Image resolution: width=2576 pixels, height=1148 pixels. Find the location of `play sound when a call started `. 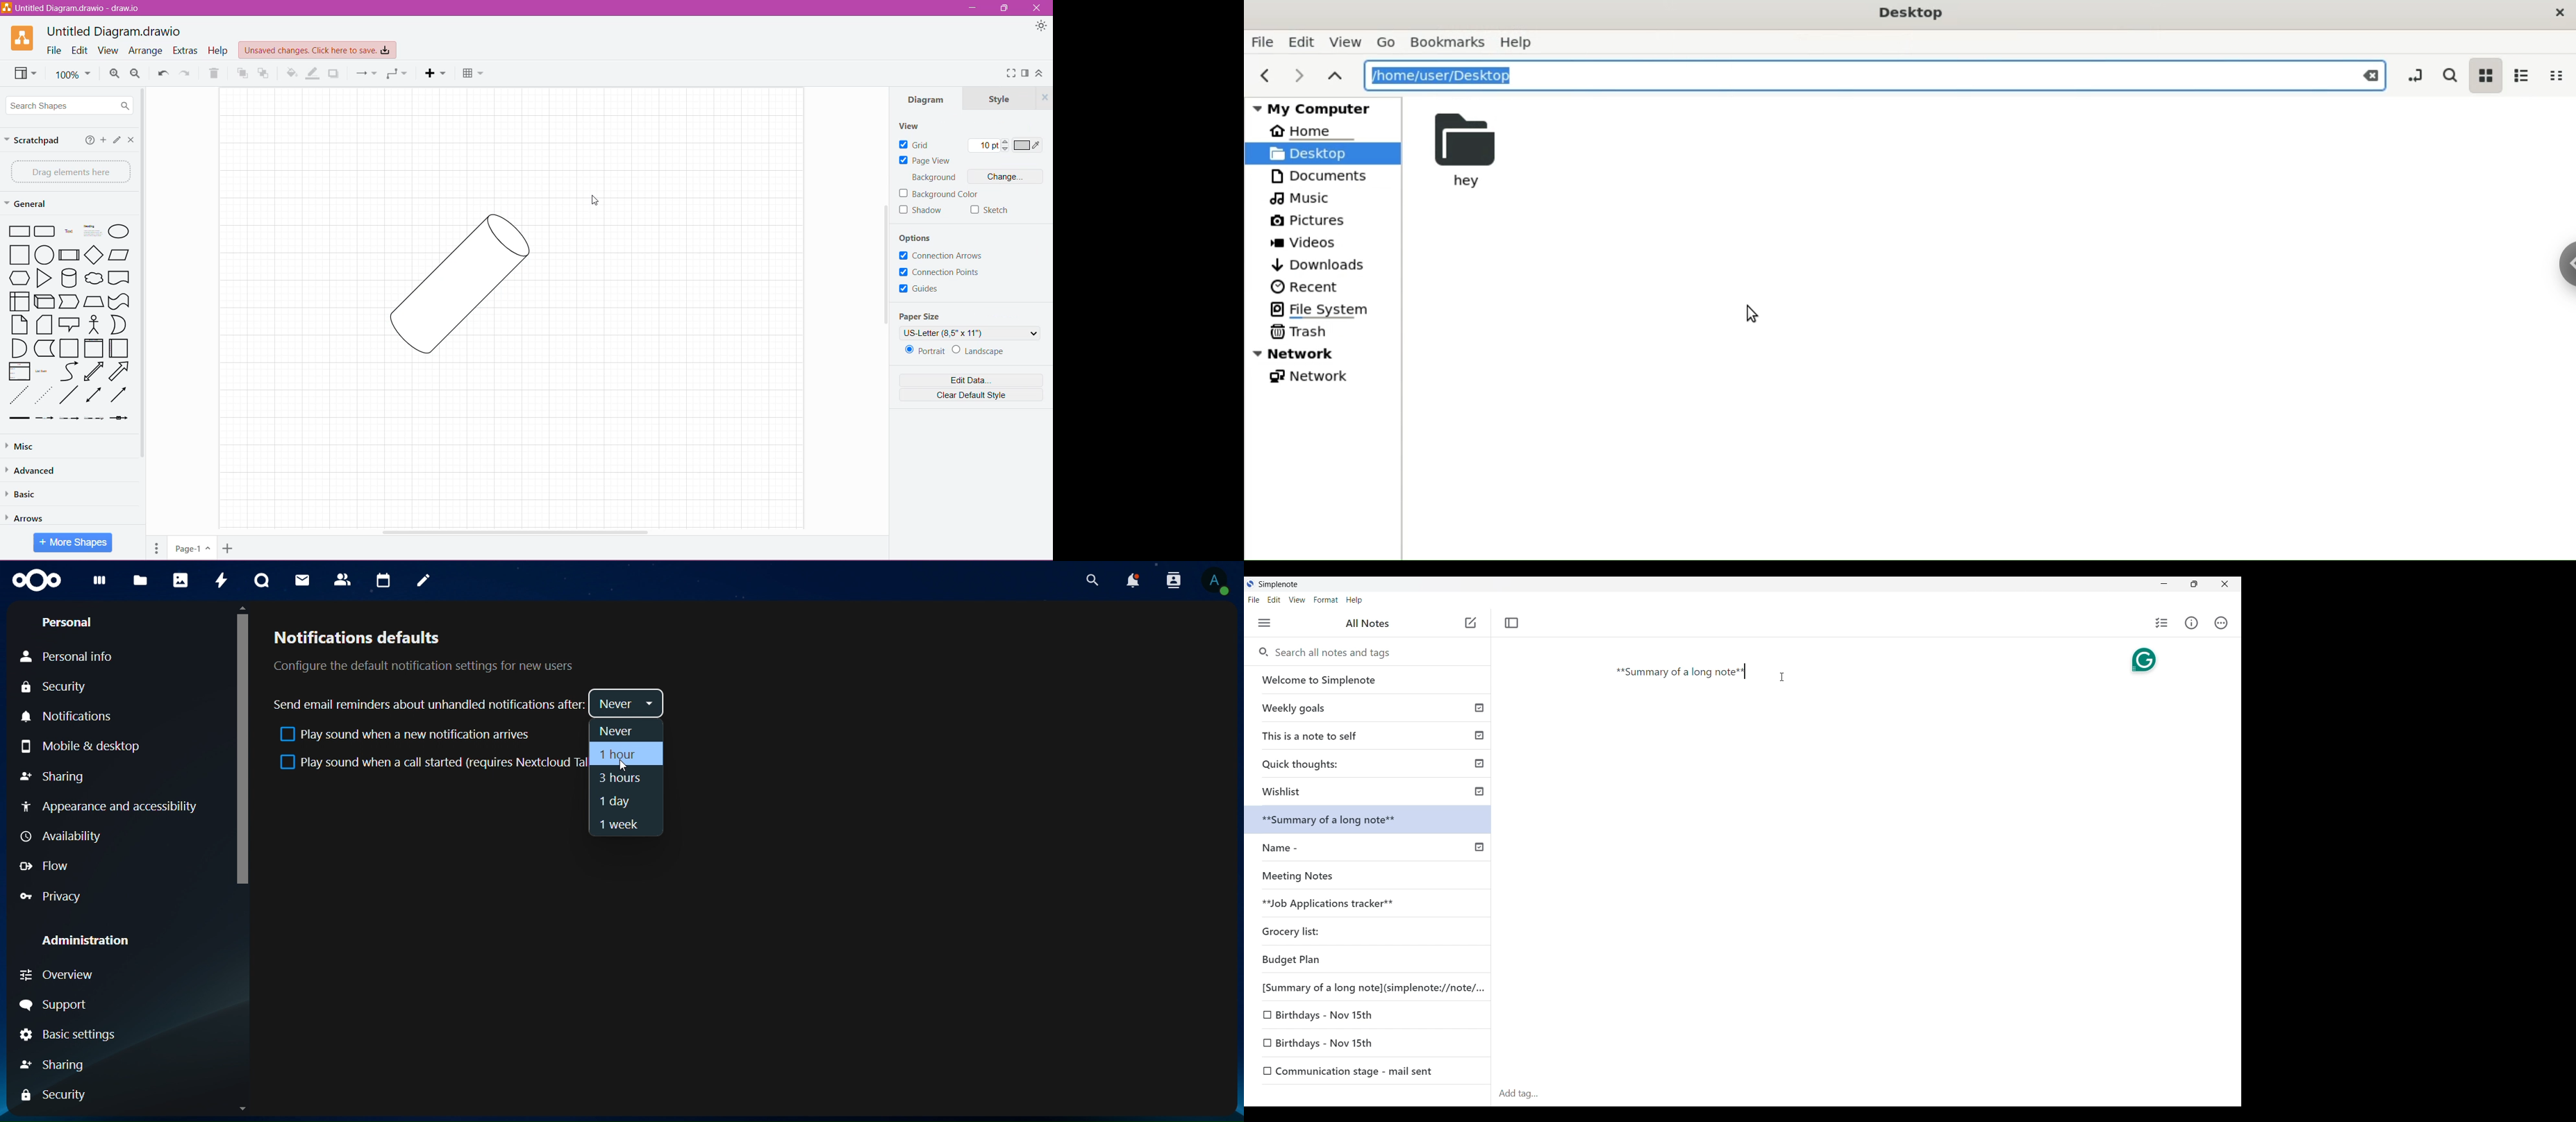

play sound when a call started  is located at coordinates (428, 763).